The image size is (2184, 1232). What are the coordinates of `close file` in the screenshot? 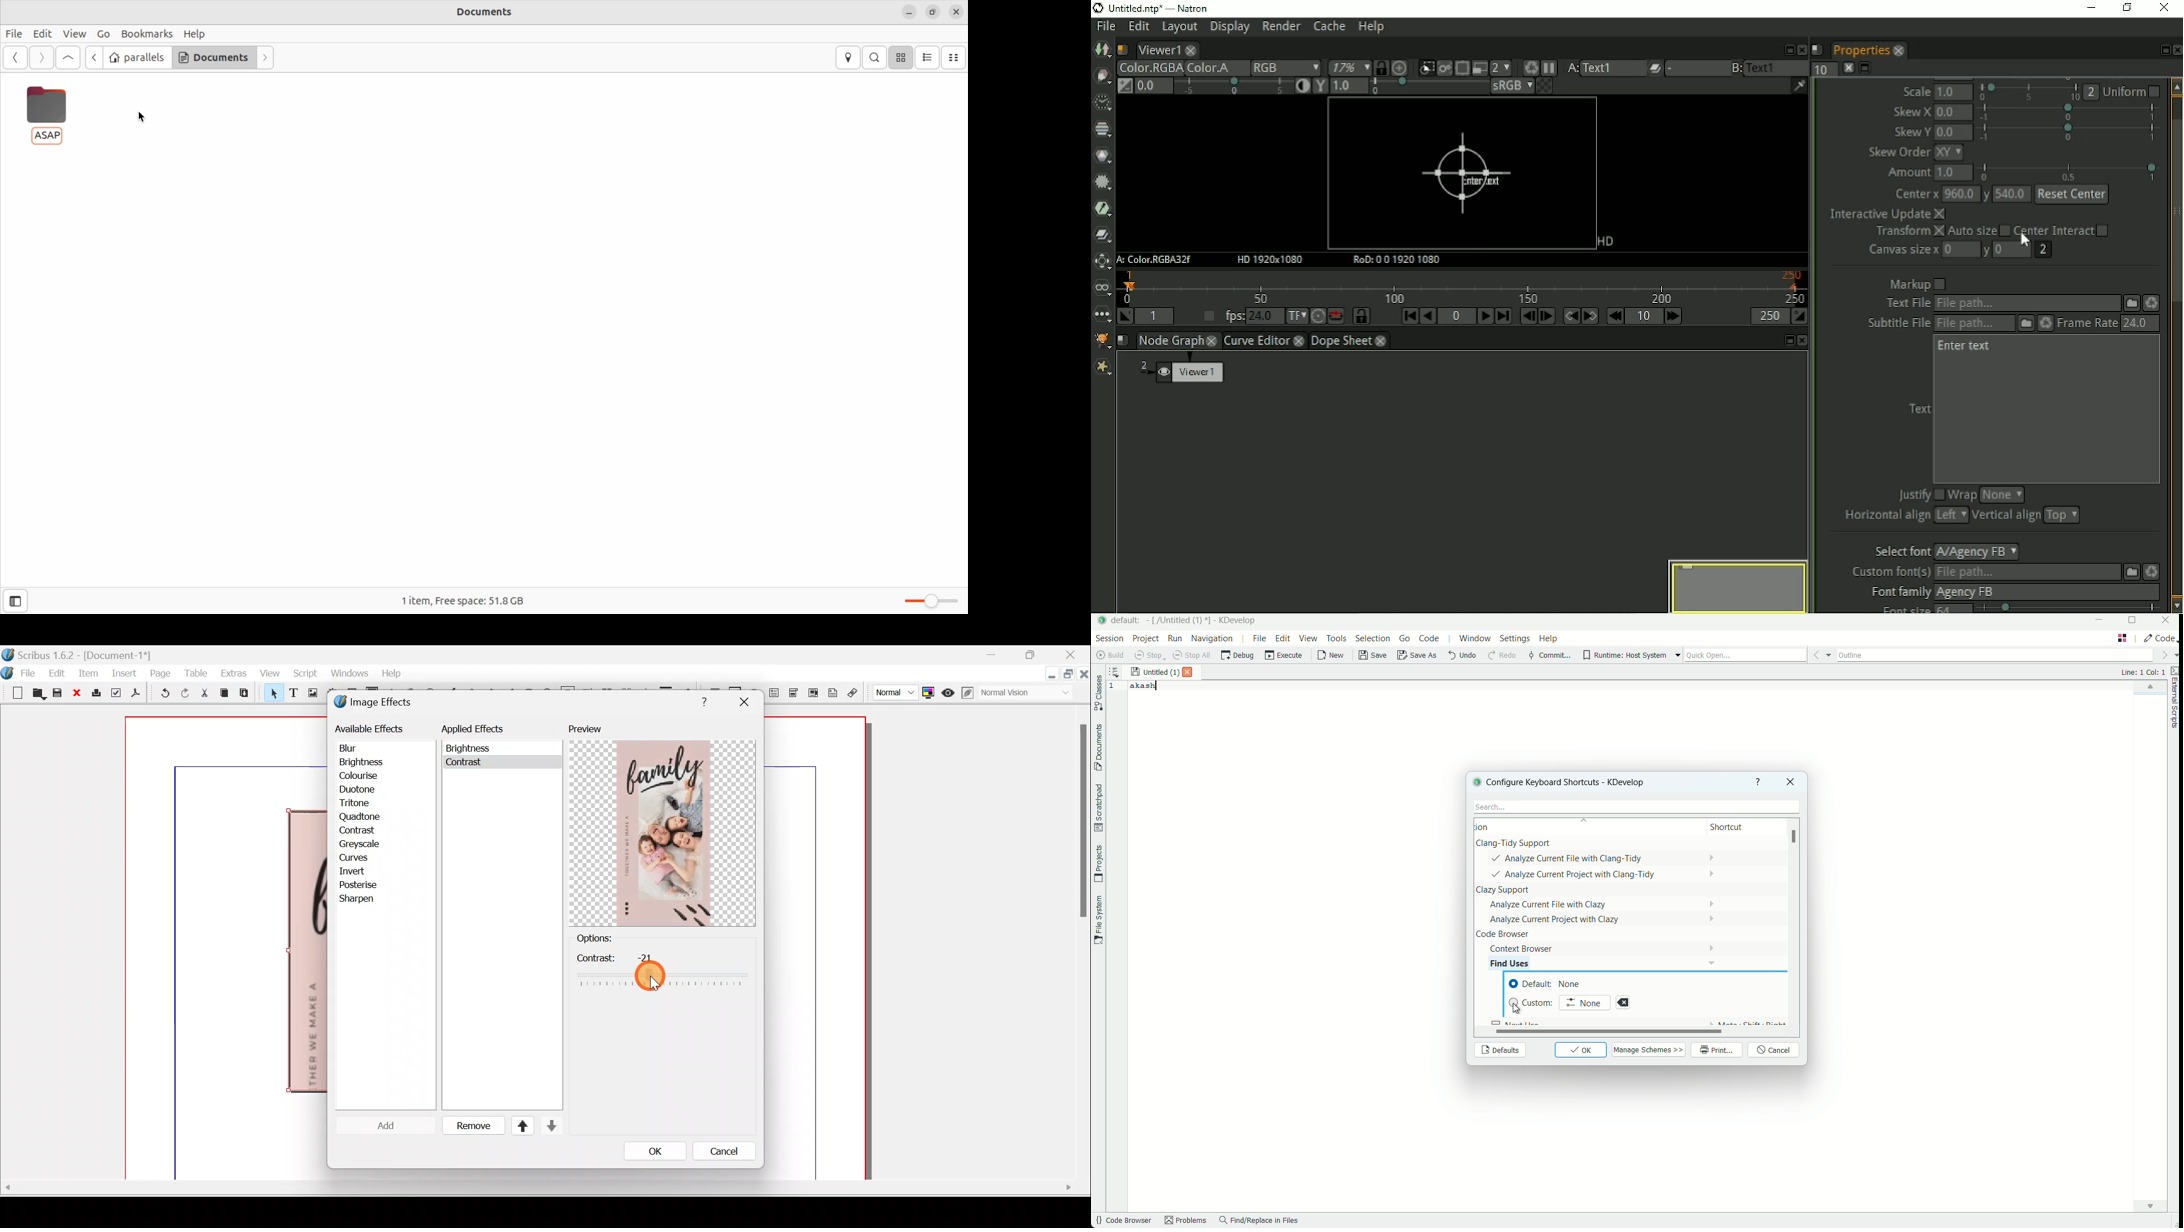 It's located at (1190, 672).